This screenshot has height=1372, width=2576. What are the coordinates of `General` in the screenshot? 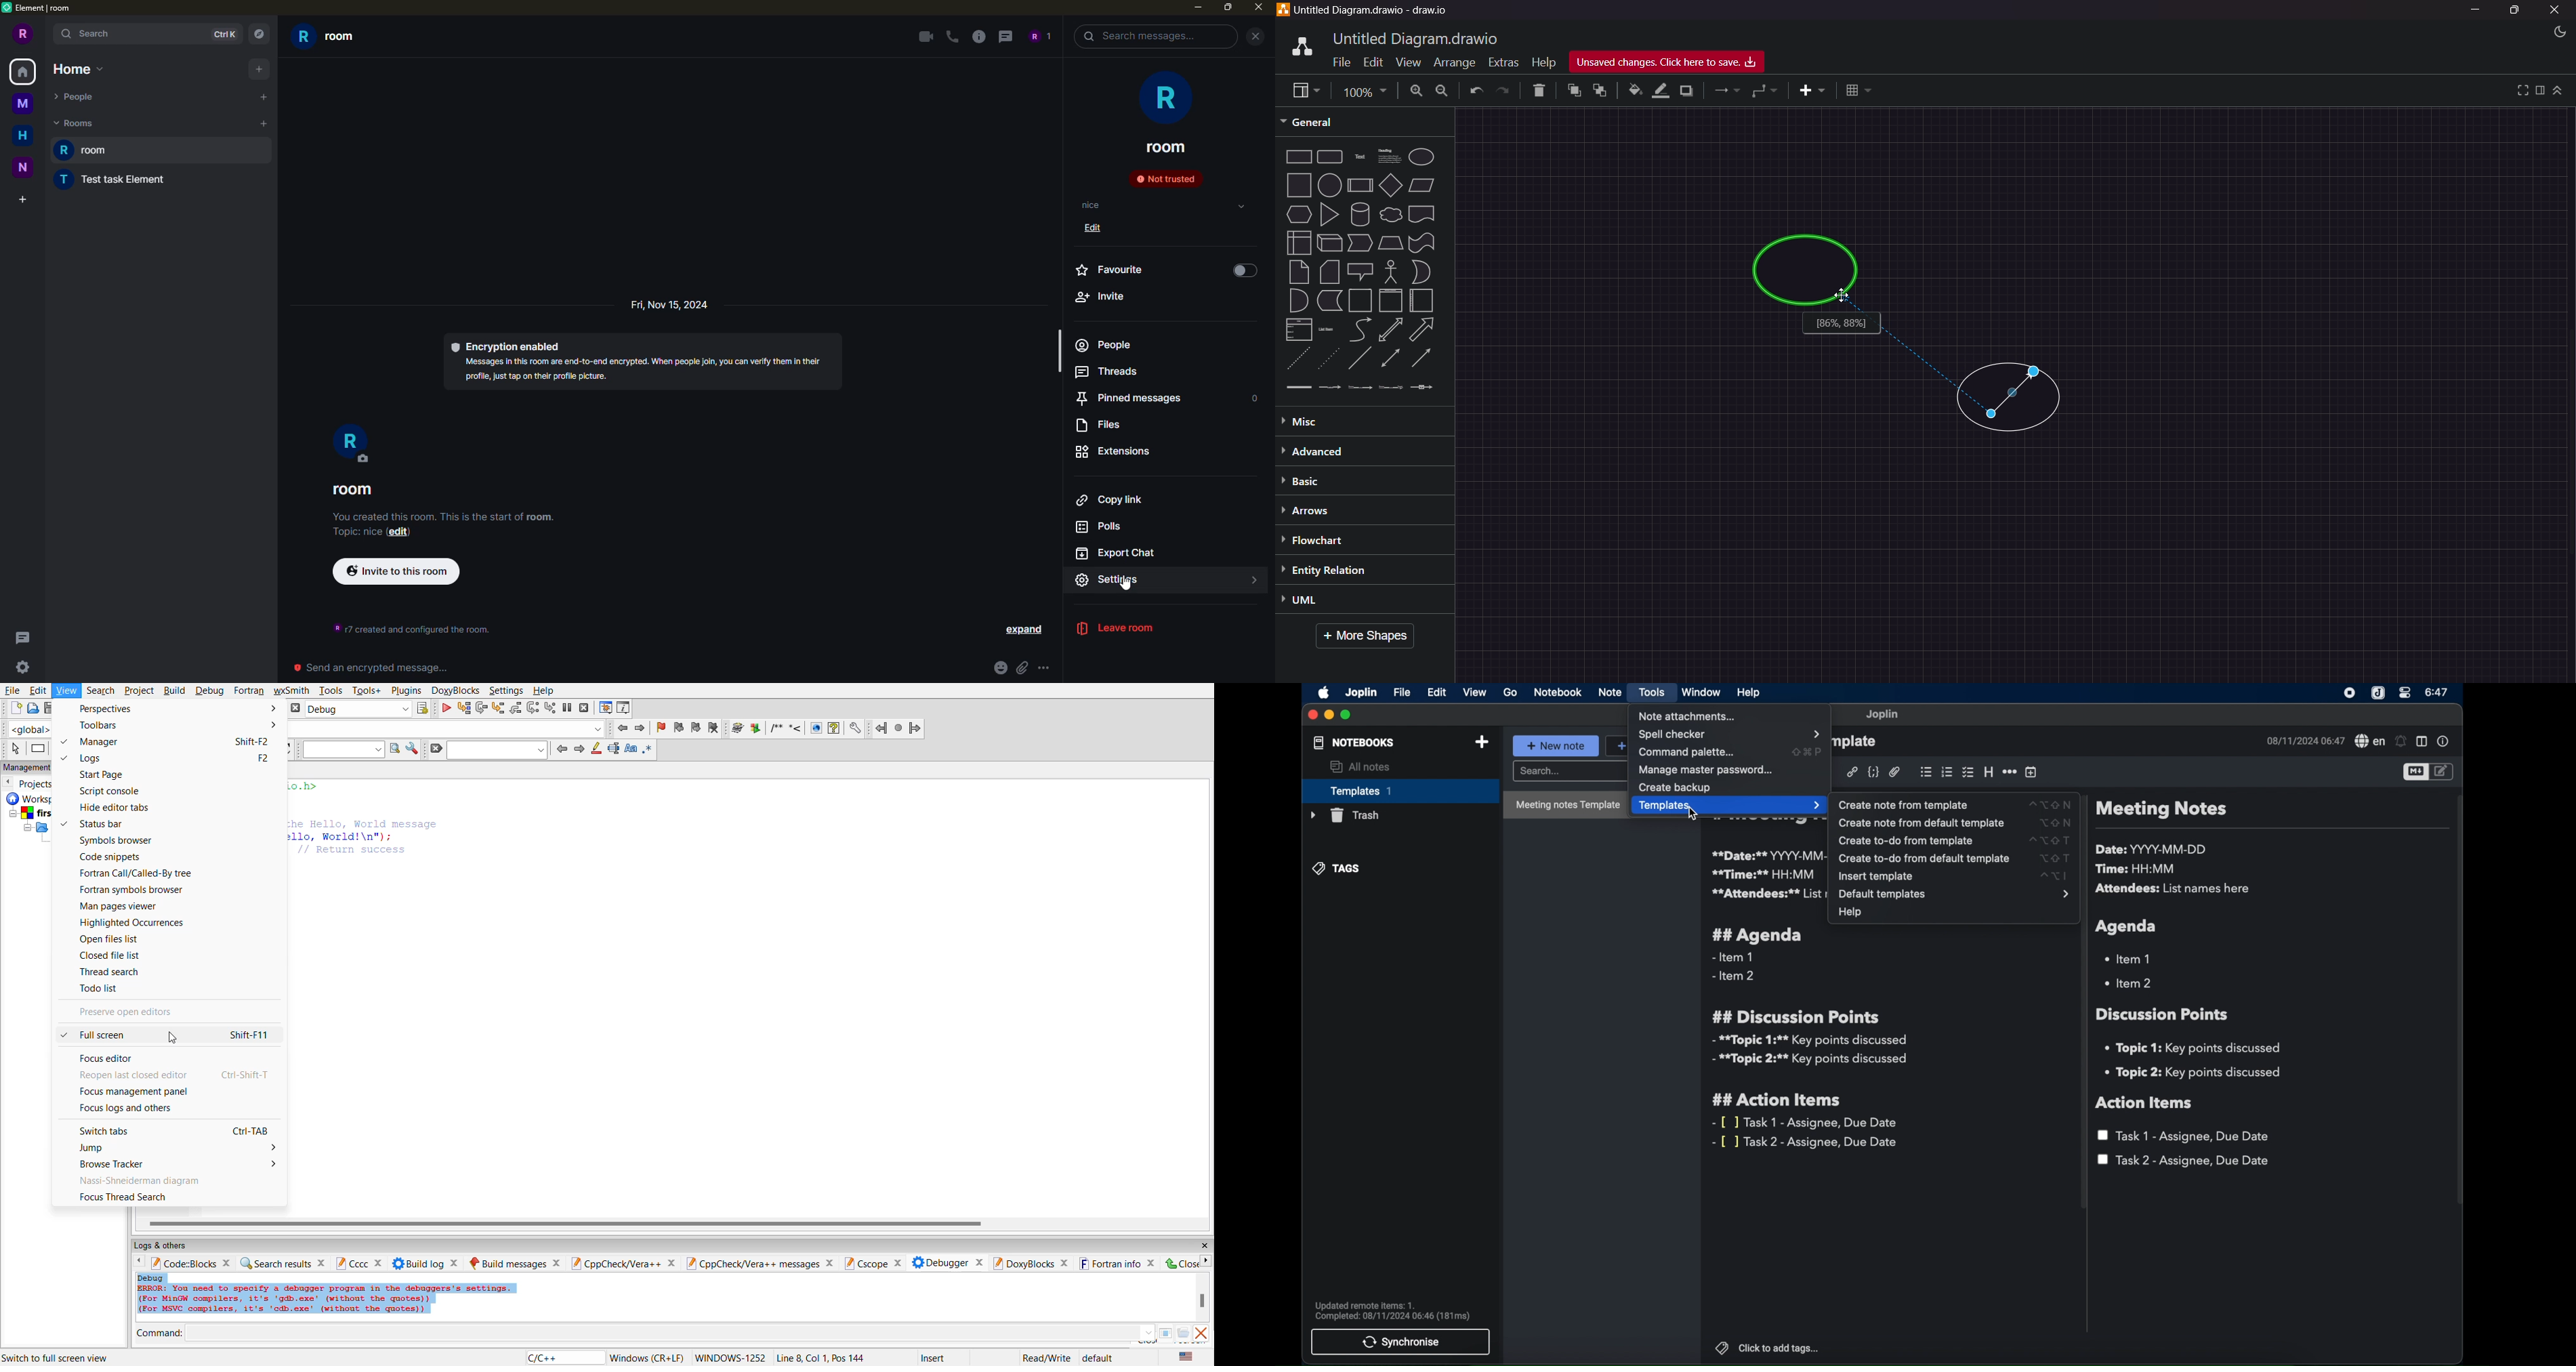 It's located at (1318, 121).